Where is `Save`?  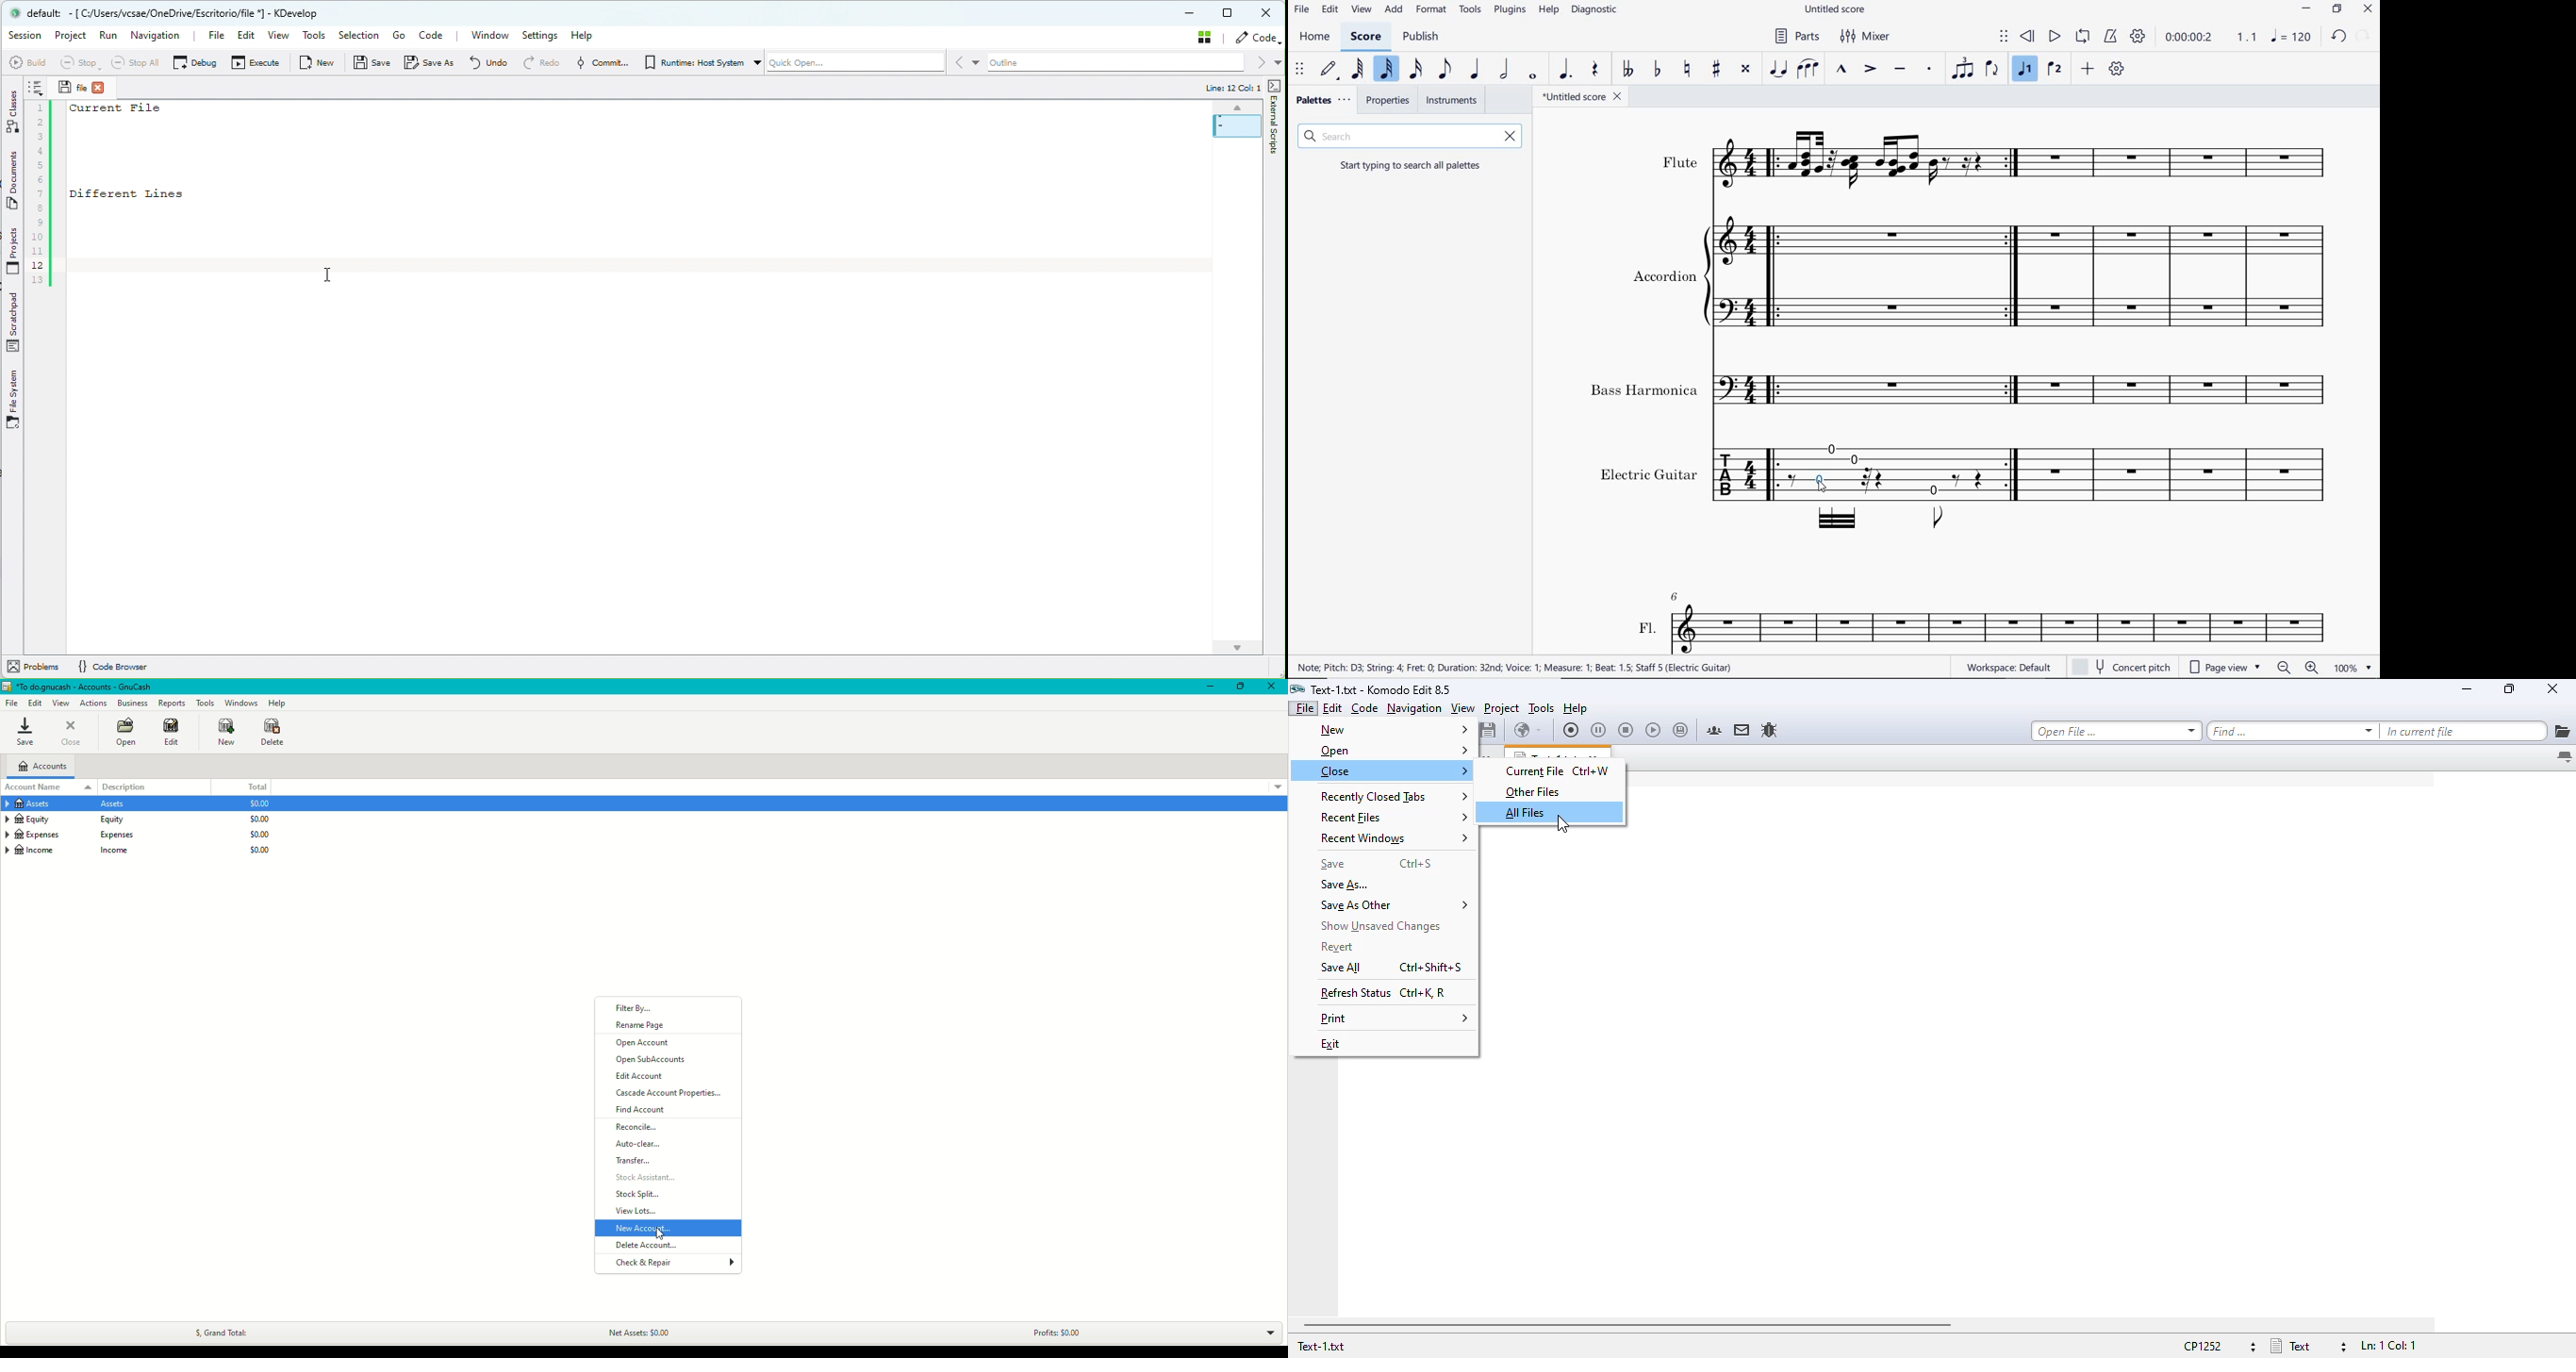
Save is located at coordinates (24, 733).